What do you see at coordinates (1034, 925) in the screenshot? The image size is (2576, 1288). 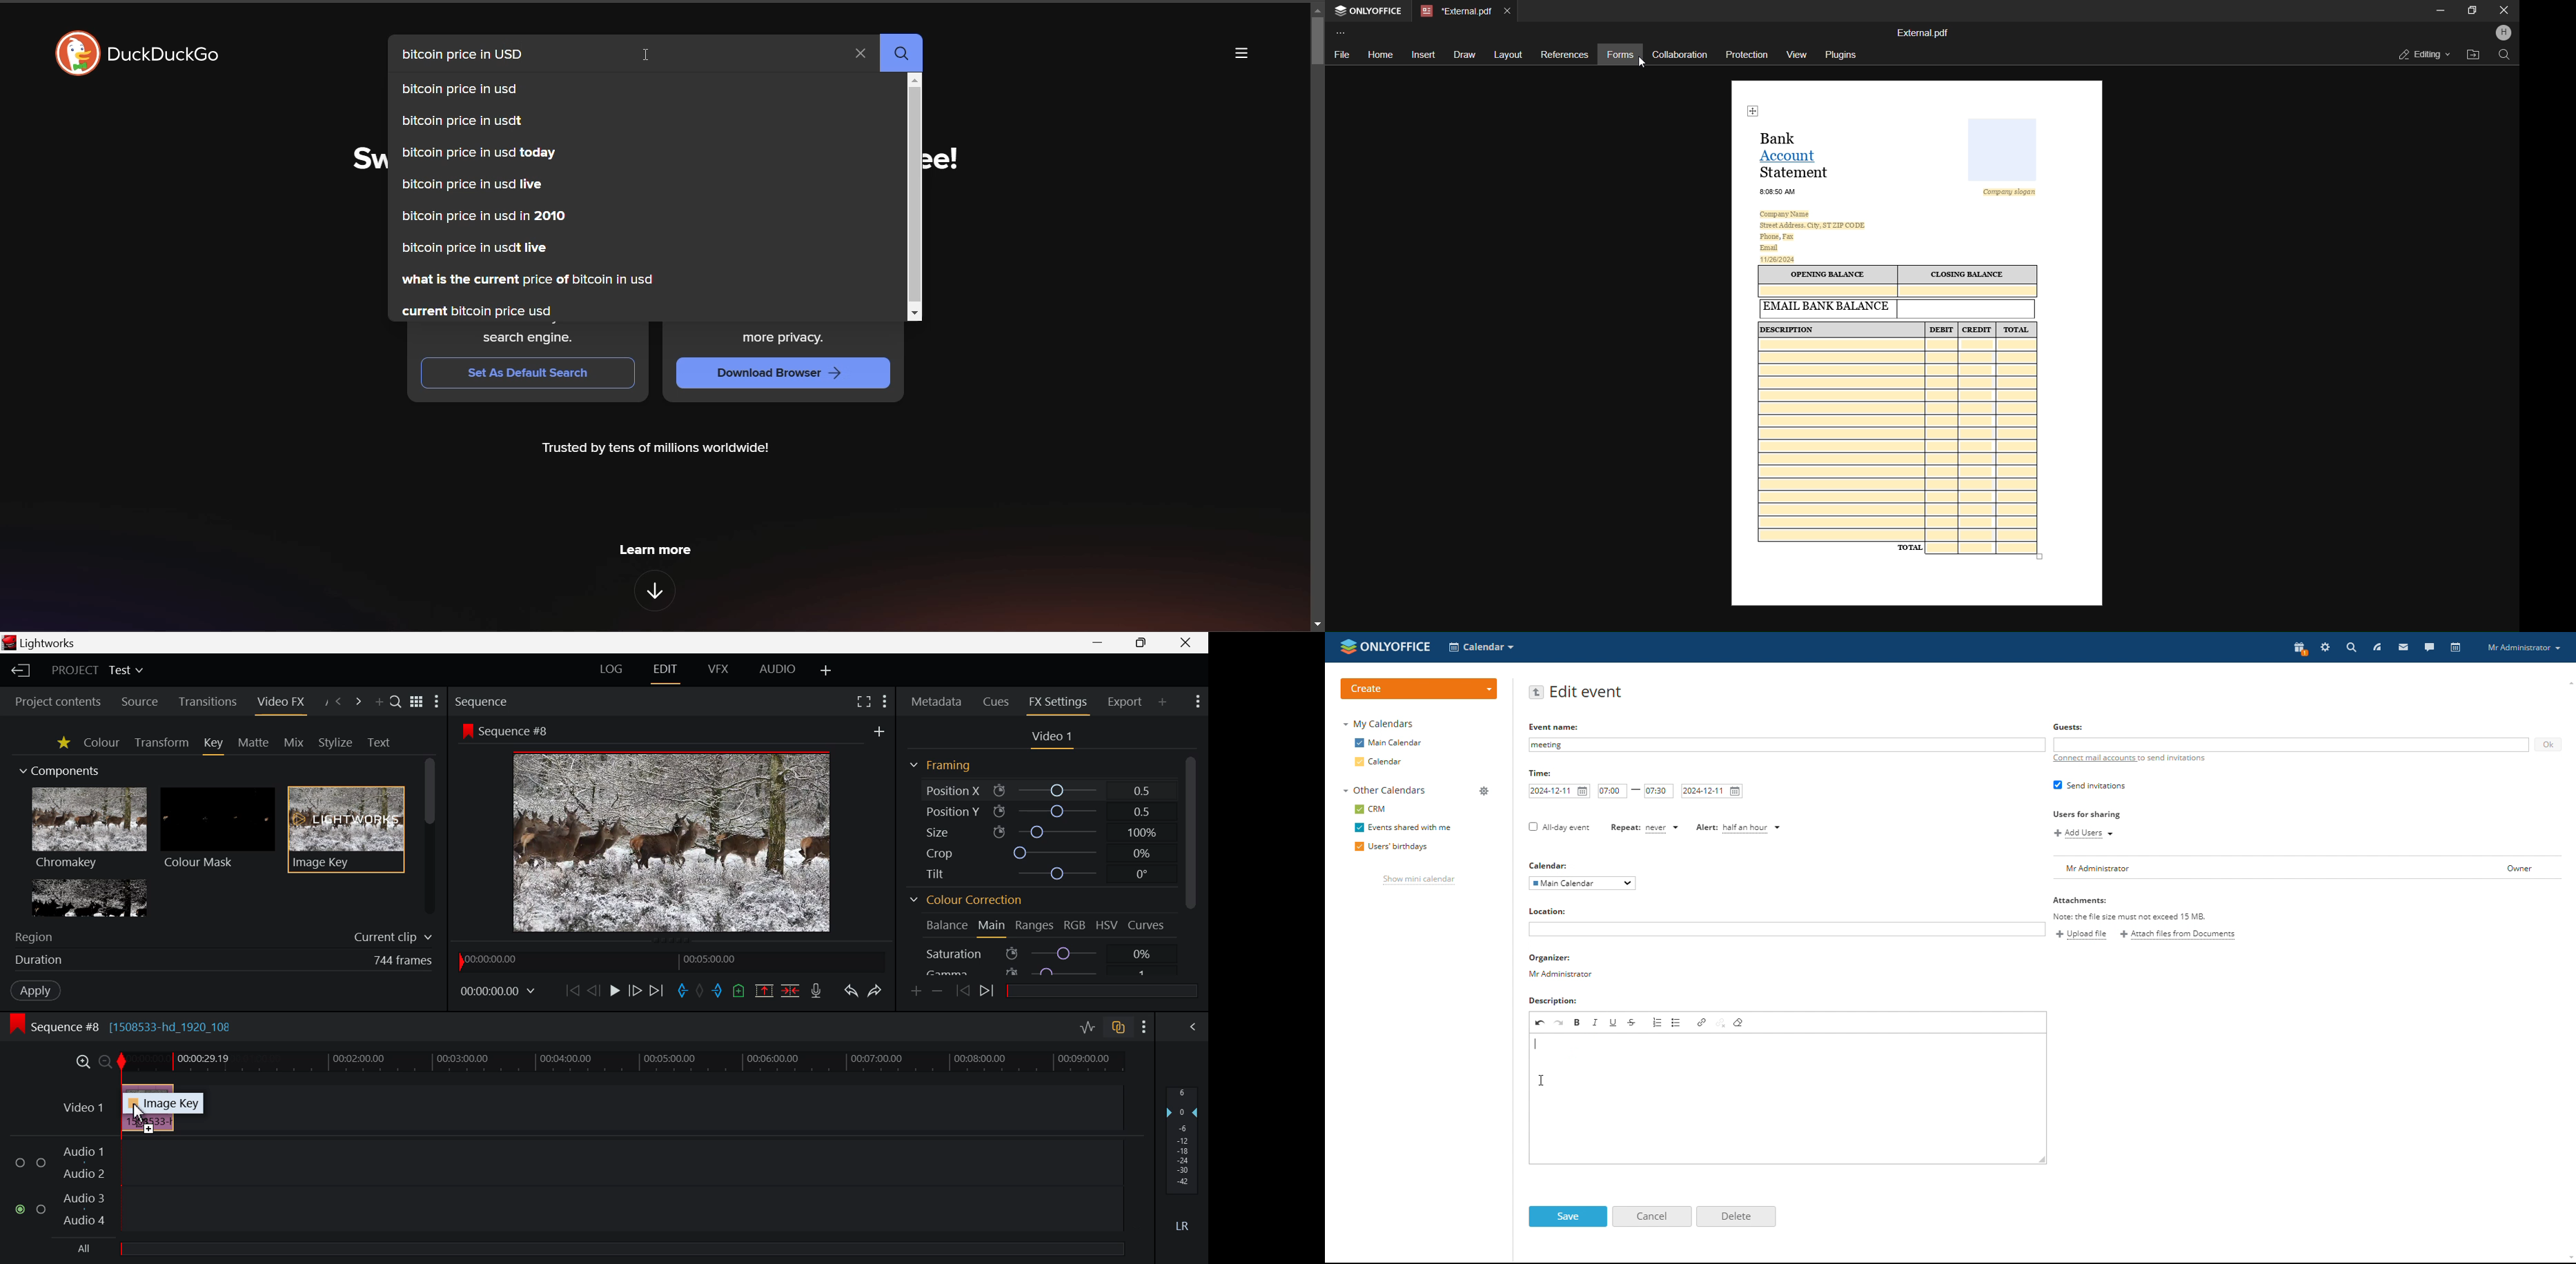 I see `Ranges` at bounding box center [1034, 925].